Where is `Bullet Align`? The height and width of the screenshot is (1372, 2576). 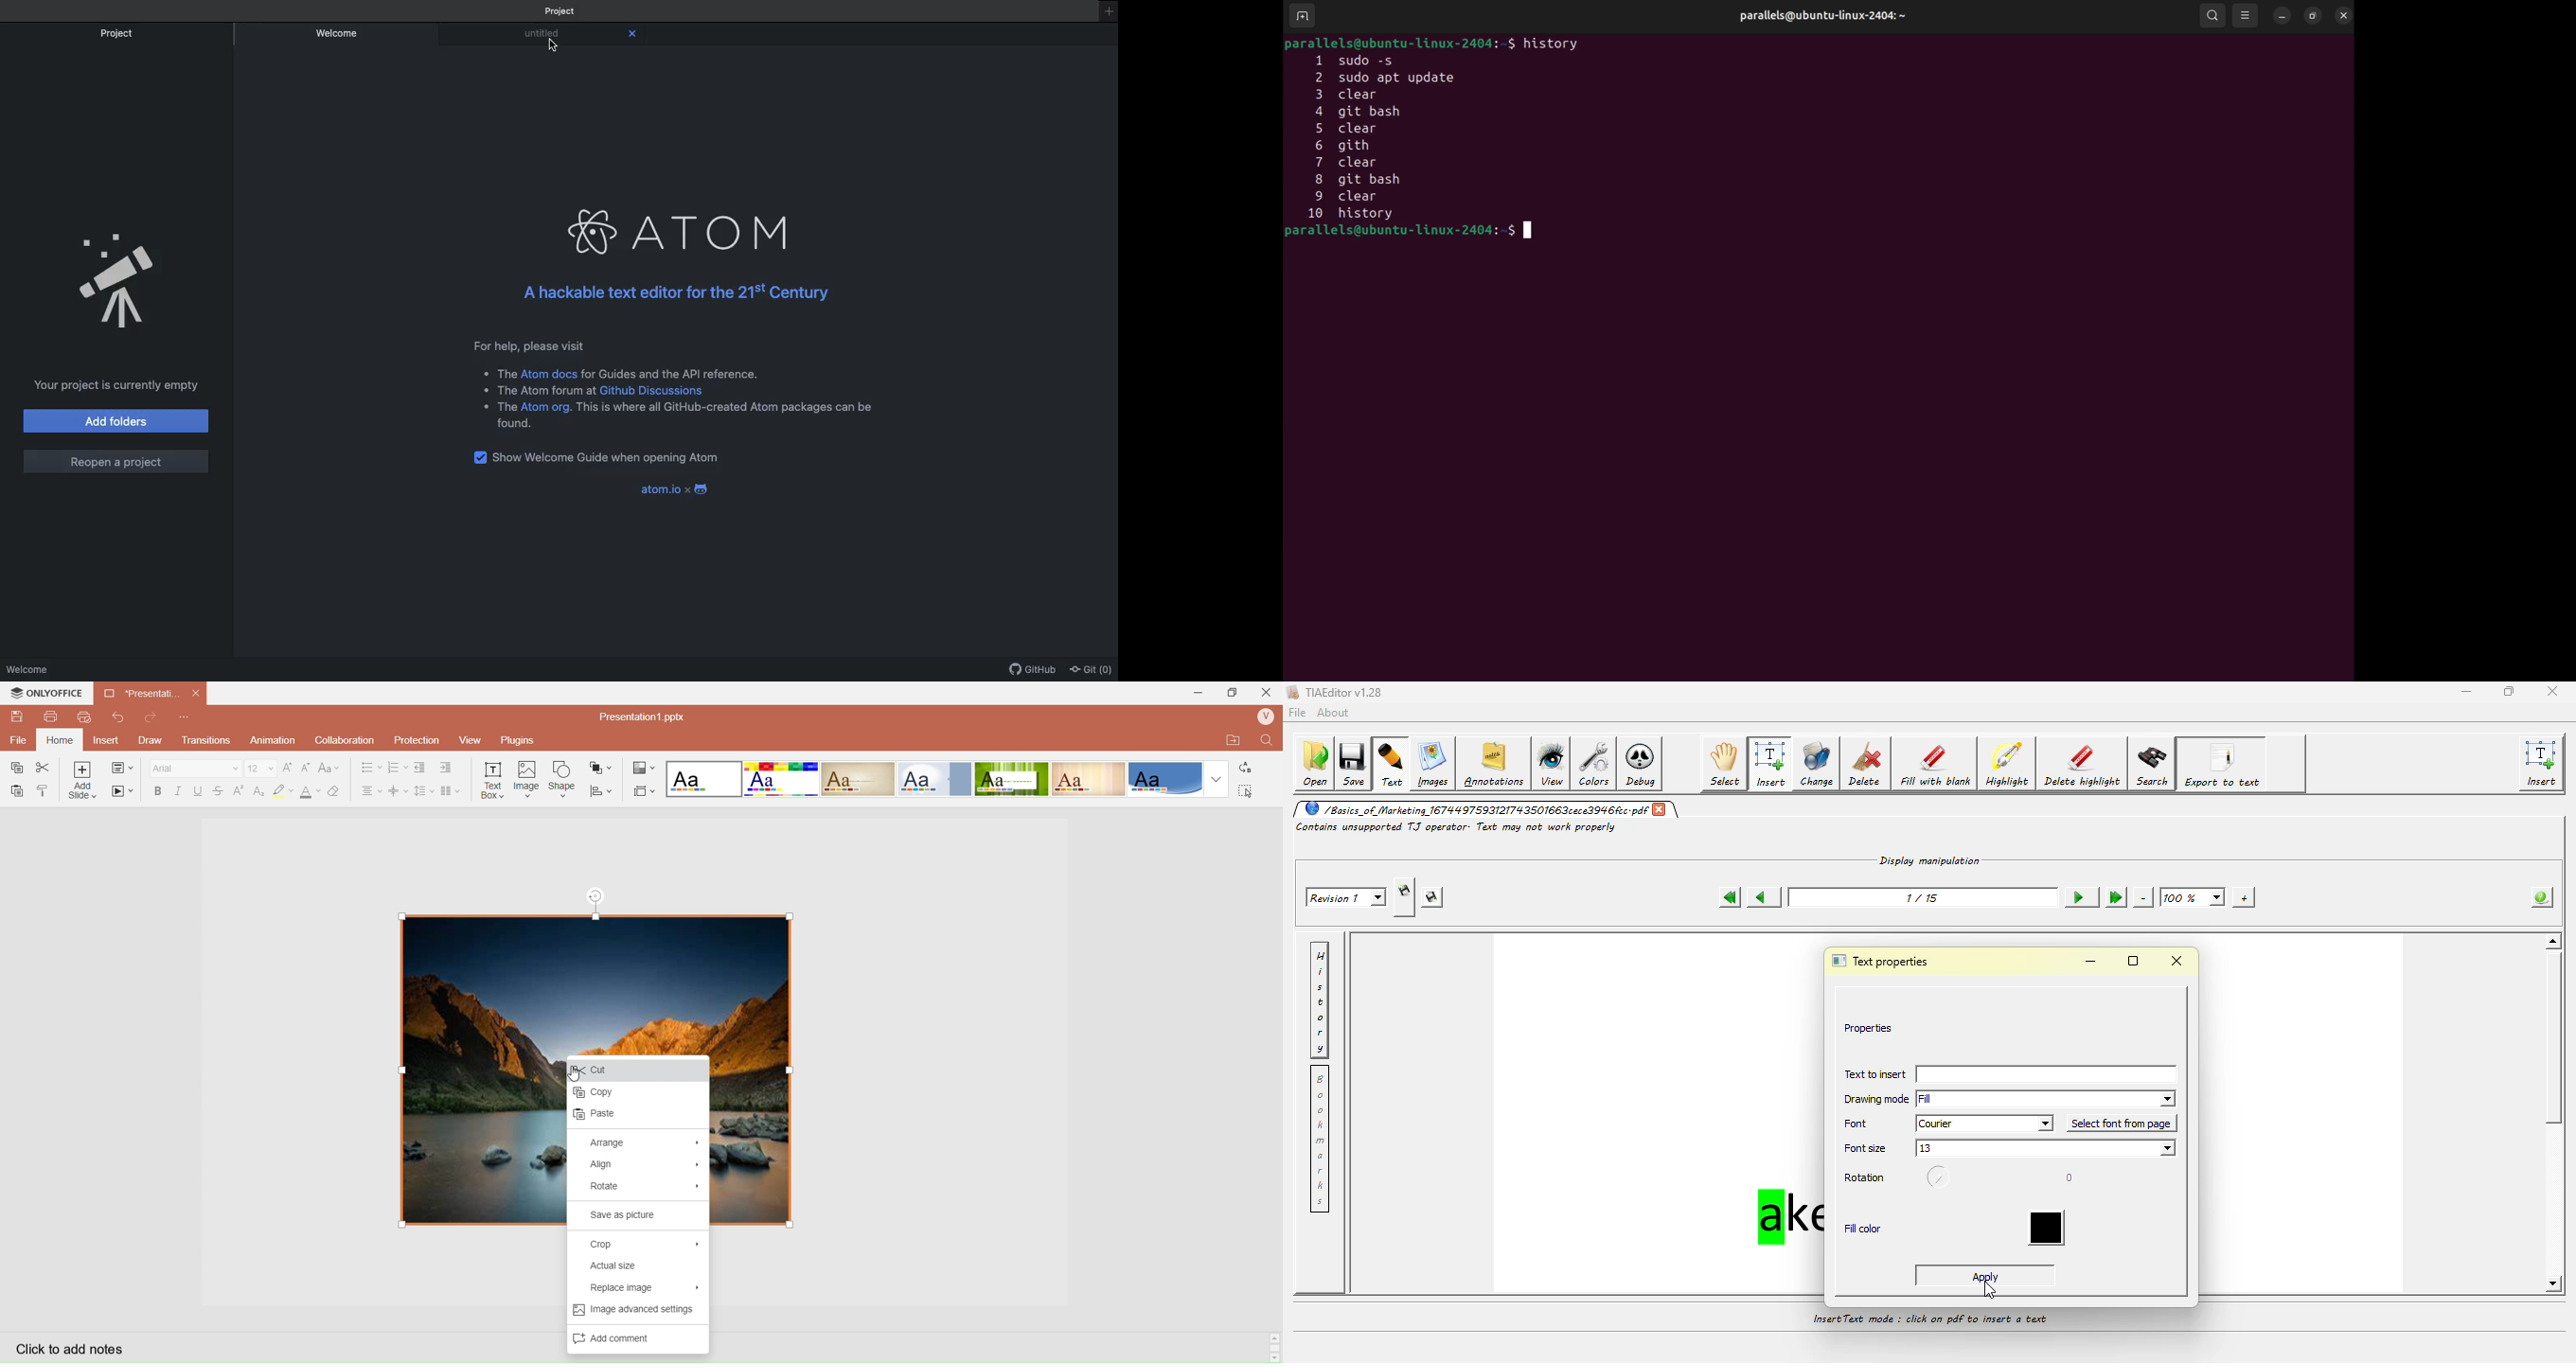 Bullet Align is located at coordinates (370, 768).